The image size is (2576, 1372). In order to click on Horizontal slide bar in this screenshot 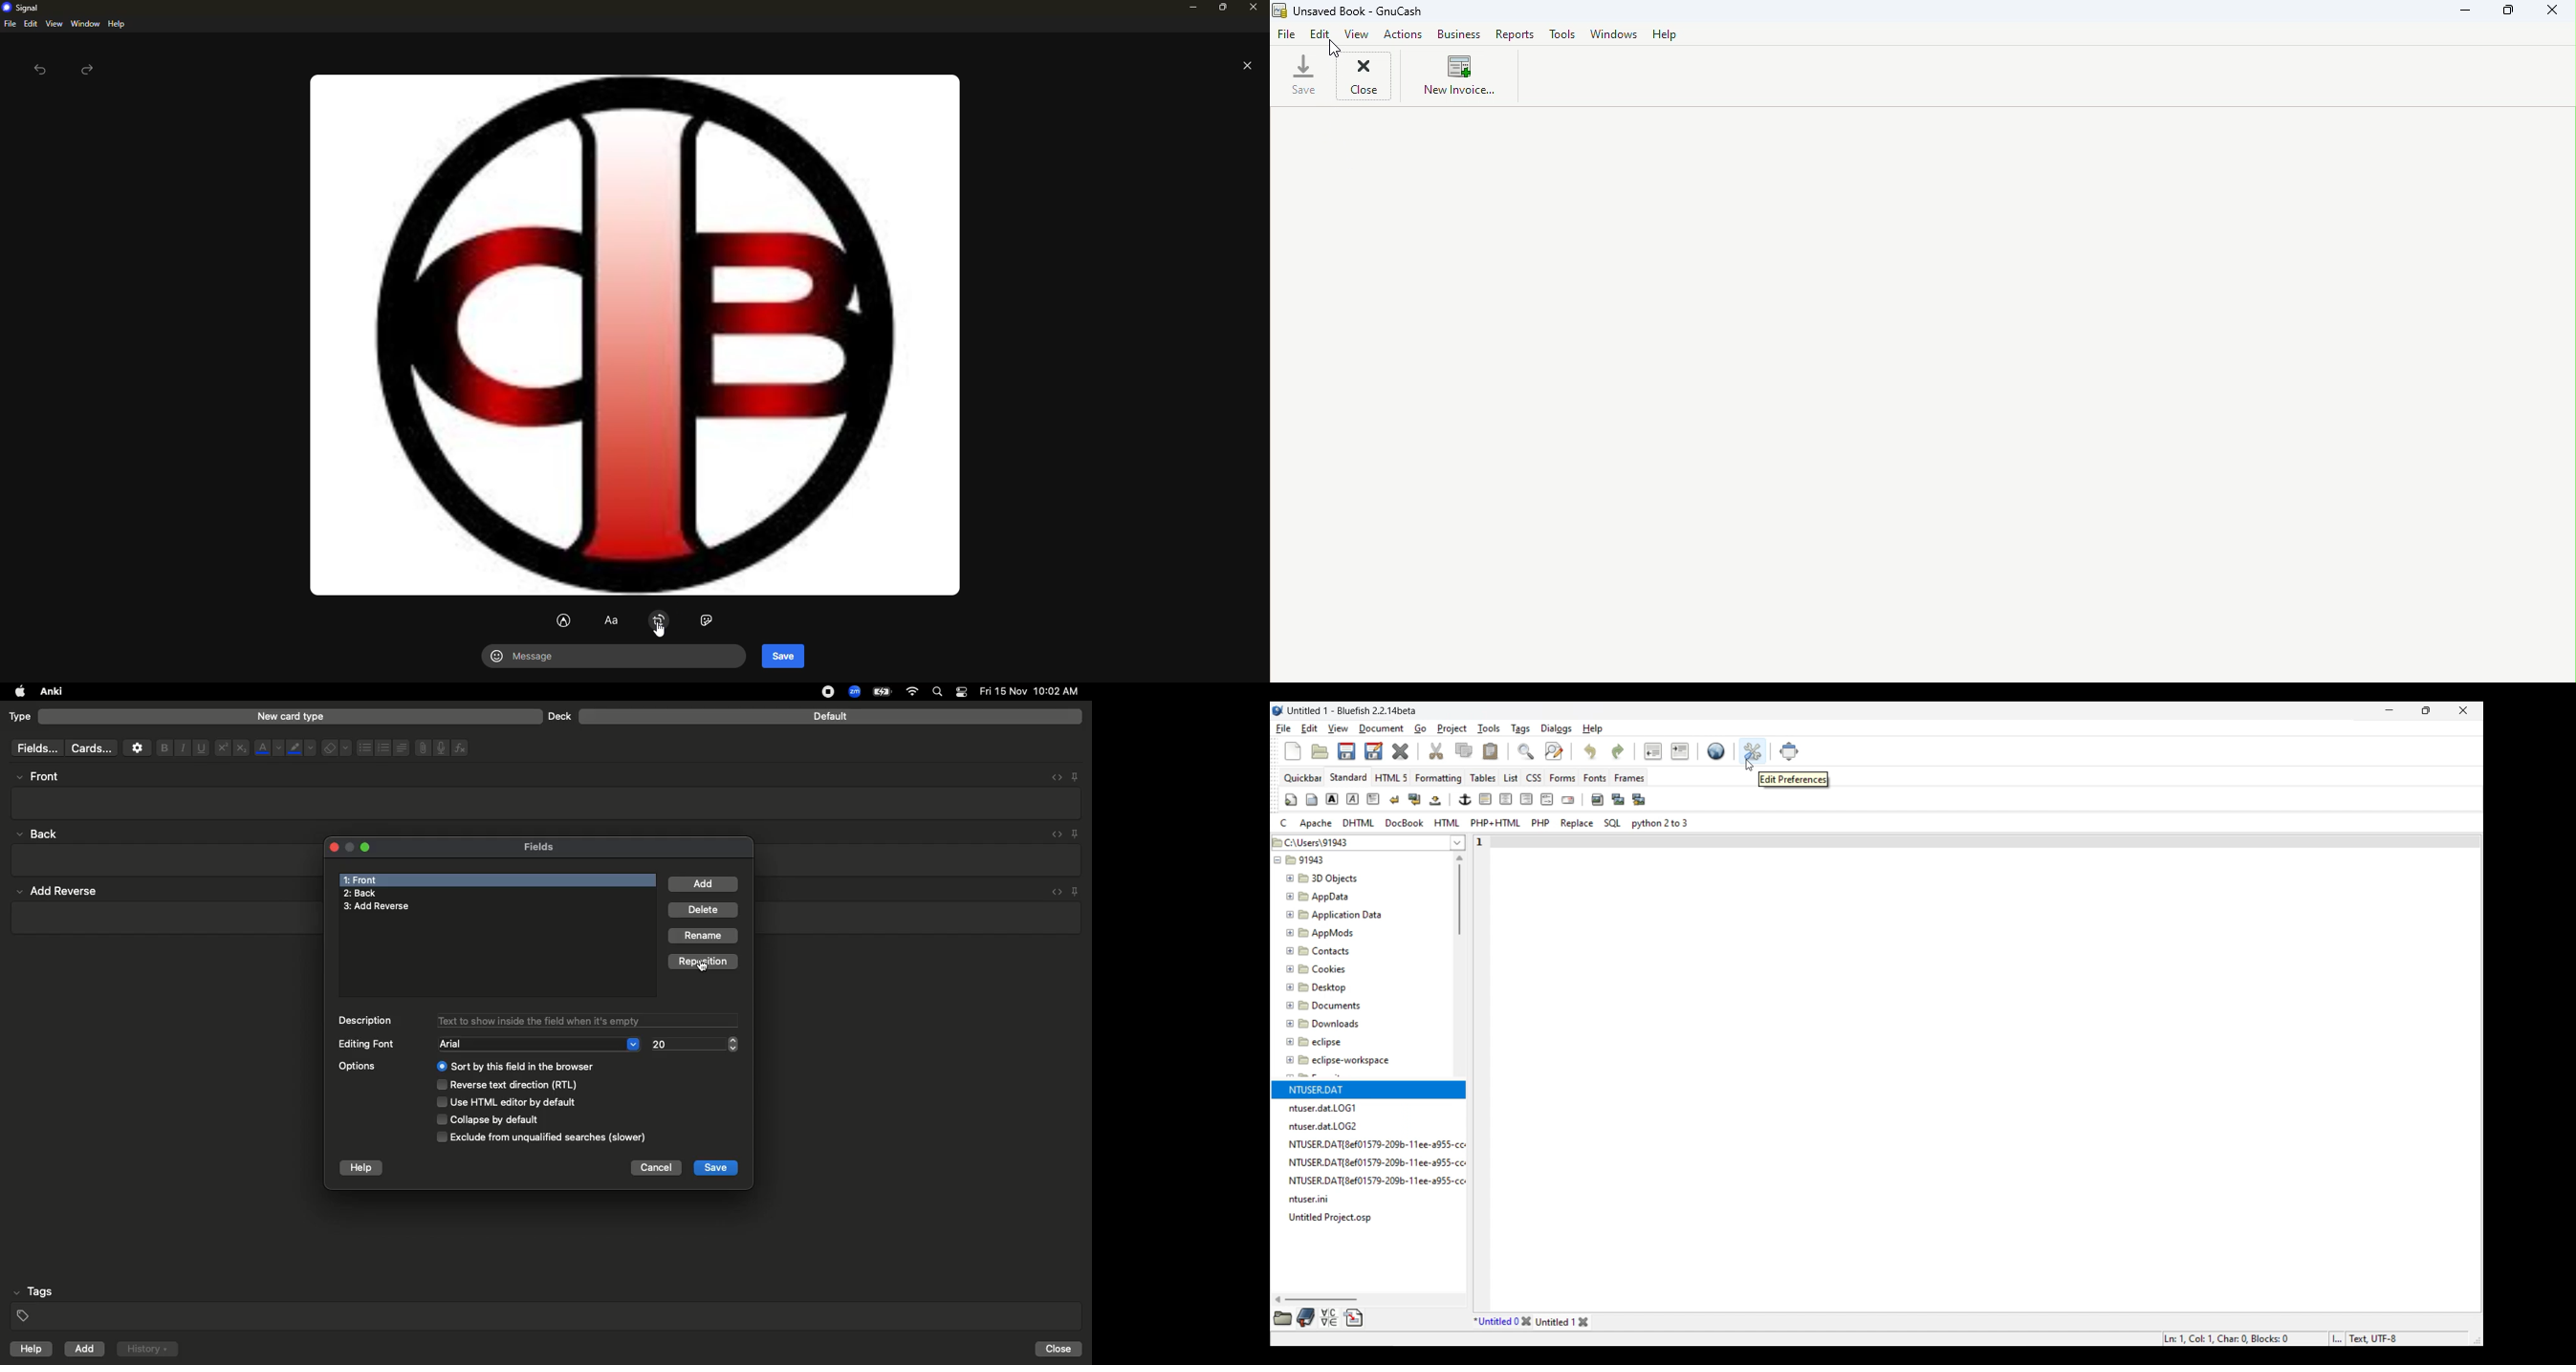, I will do `click(1317, 1299)`.